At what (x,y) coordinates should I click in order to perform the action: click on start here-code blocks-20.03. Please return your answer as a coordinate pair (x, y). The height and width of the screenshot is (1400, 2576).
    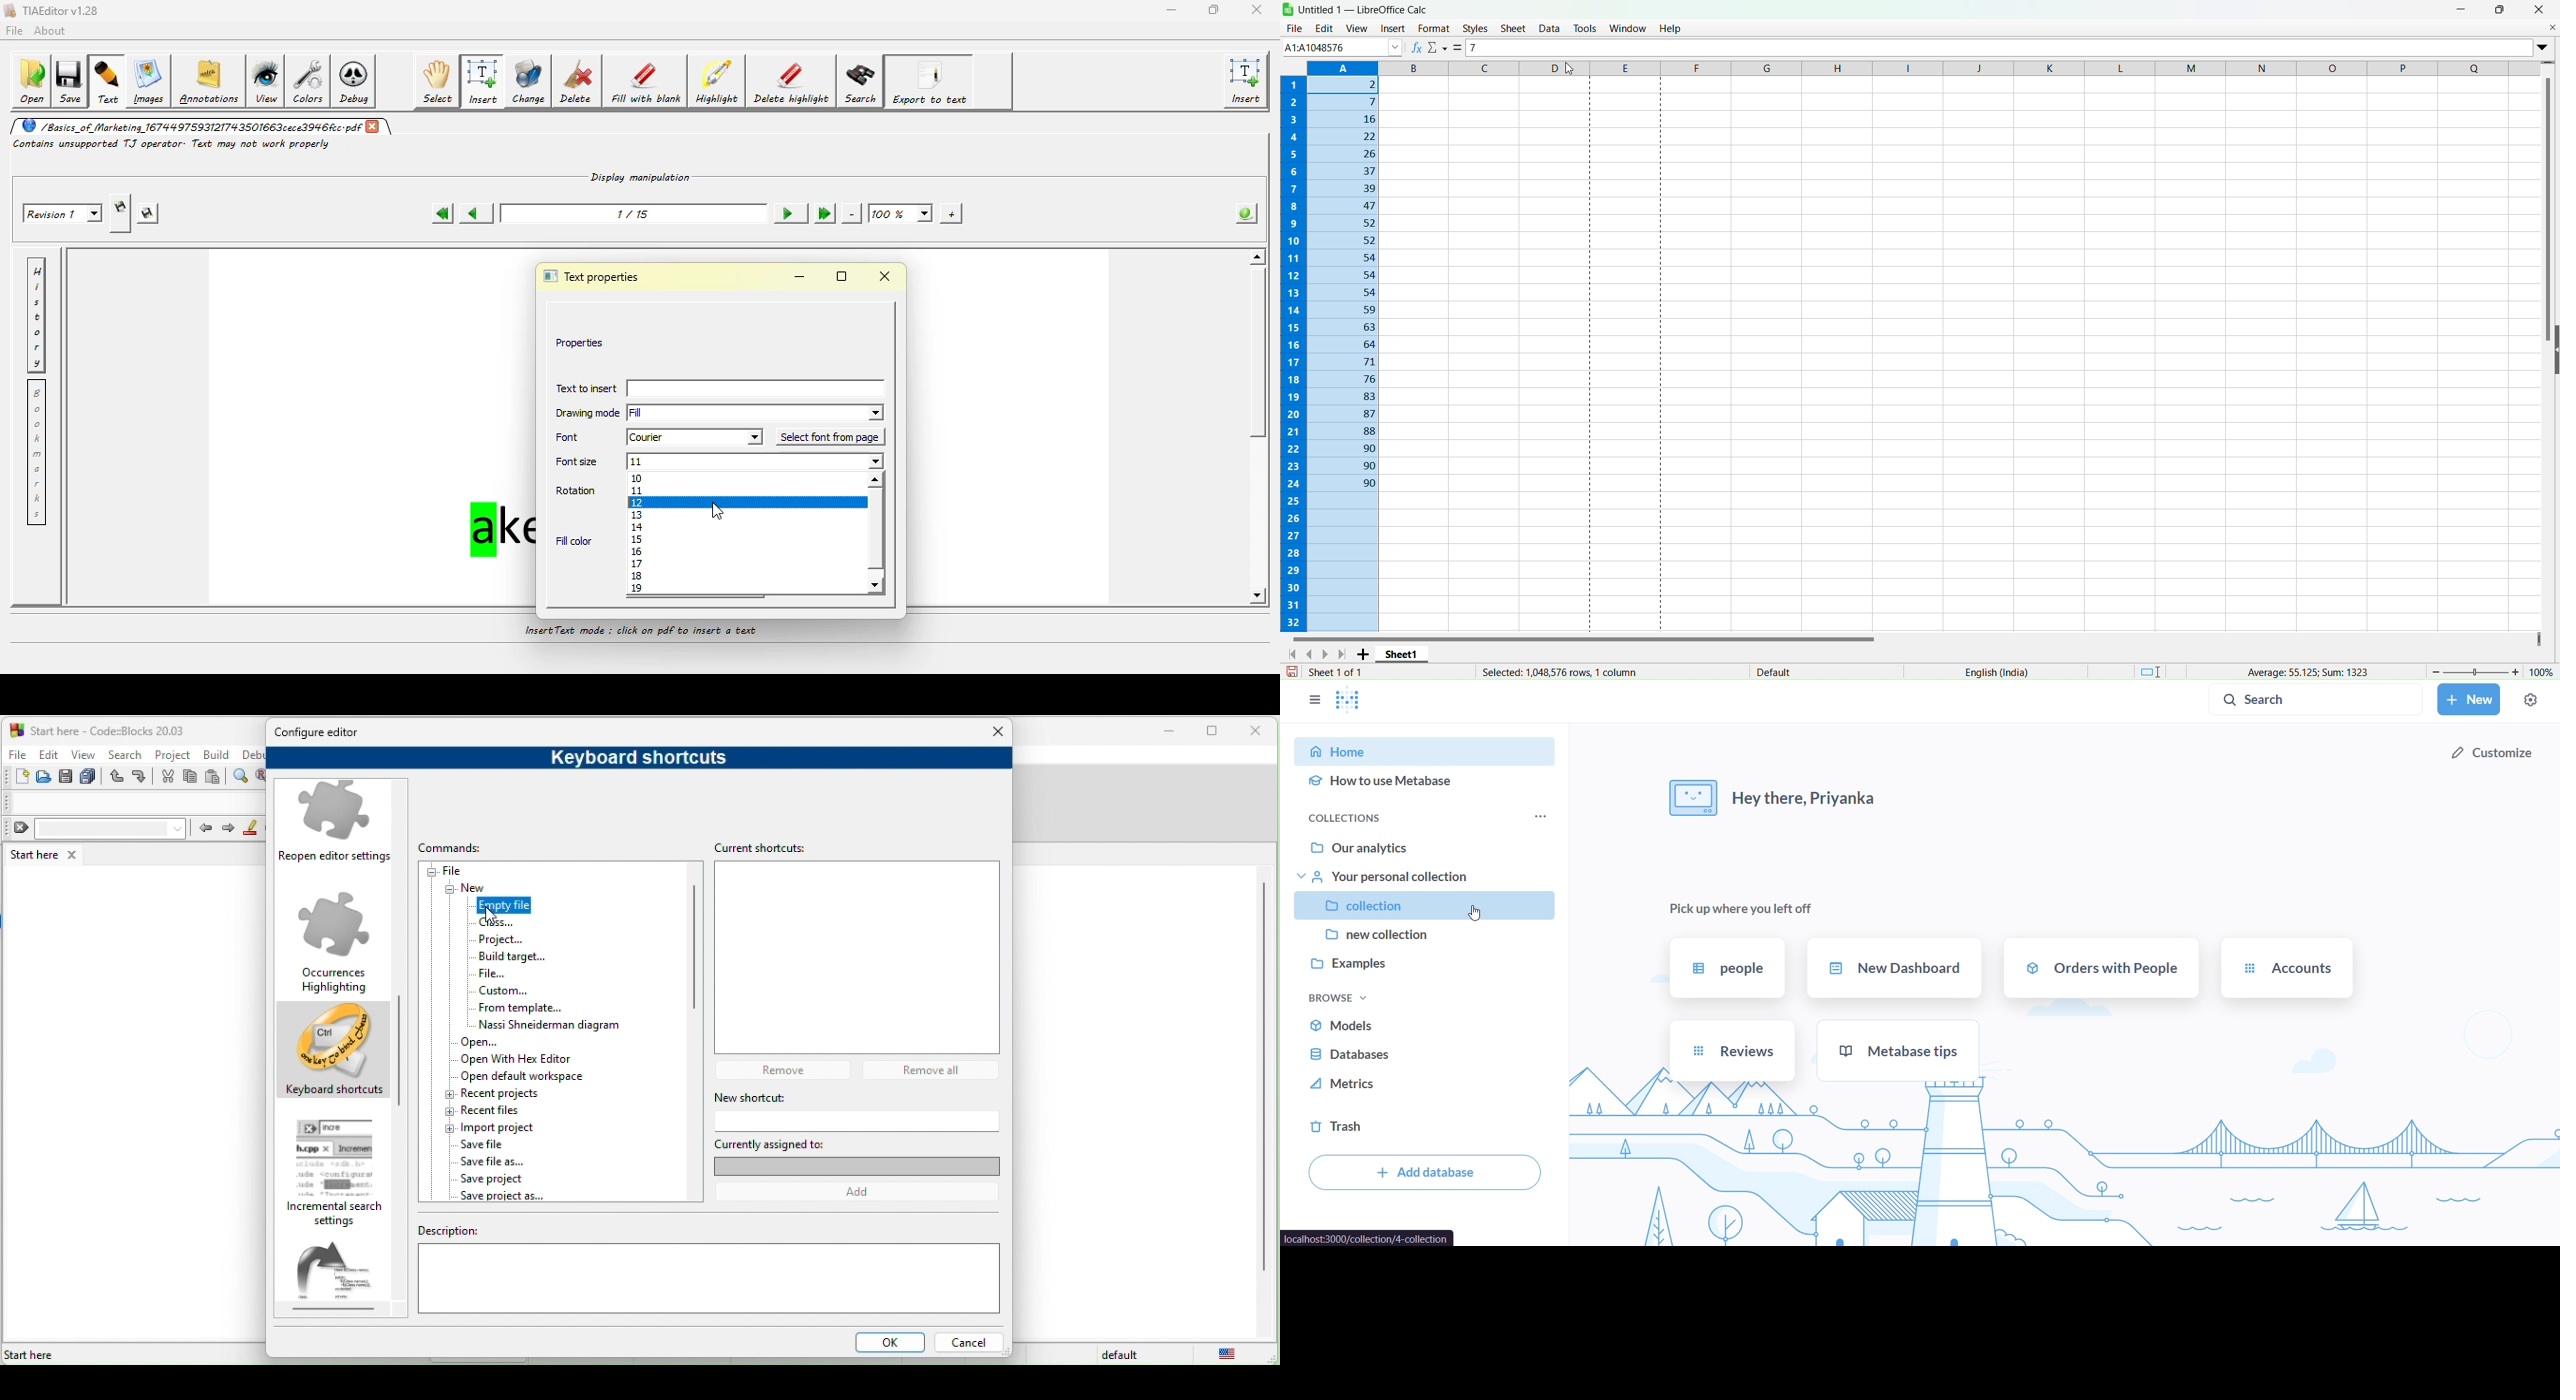
    Looking at the image, I should click on (97, 729).